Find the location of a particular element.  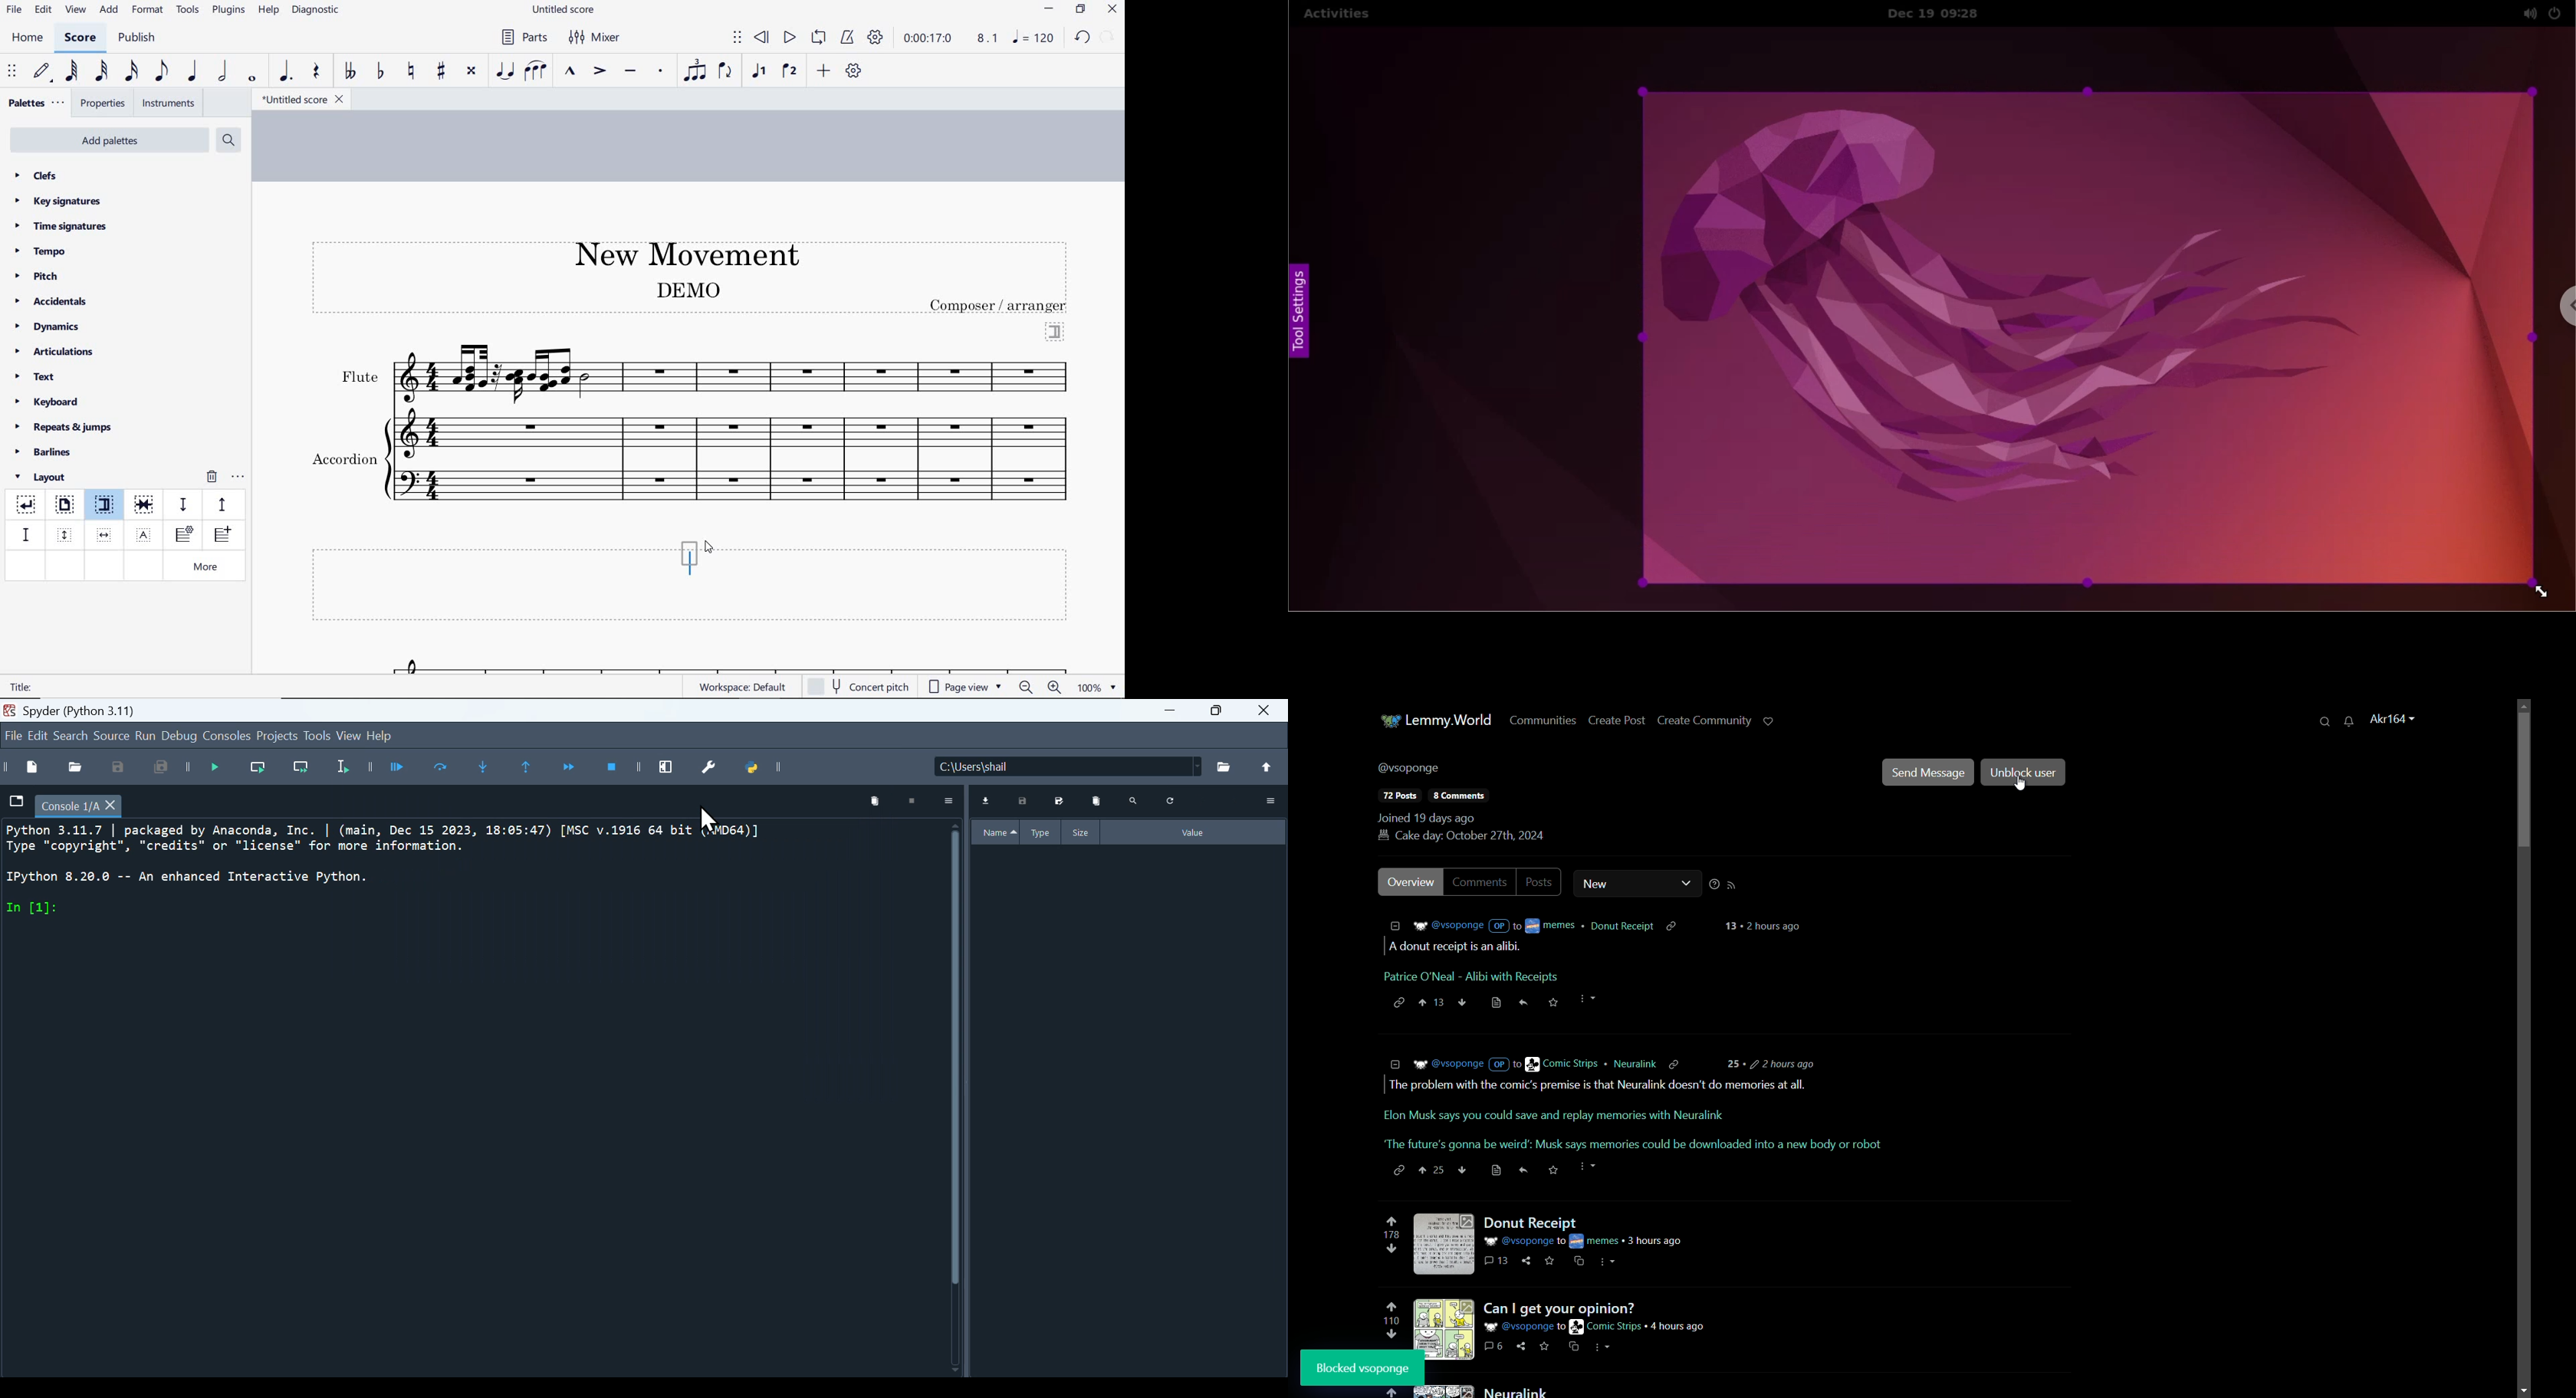

Name is located at coordinates (995, 830).